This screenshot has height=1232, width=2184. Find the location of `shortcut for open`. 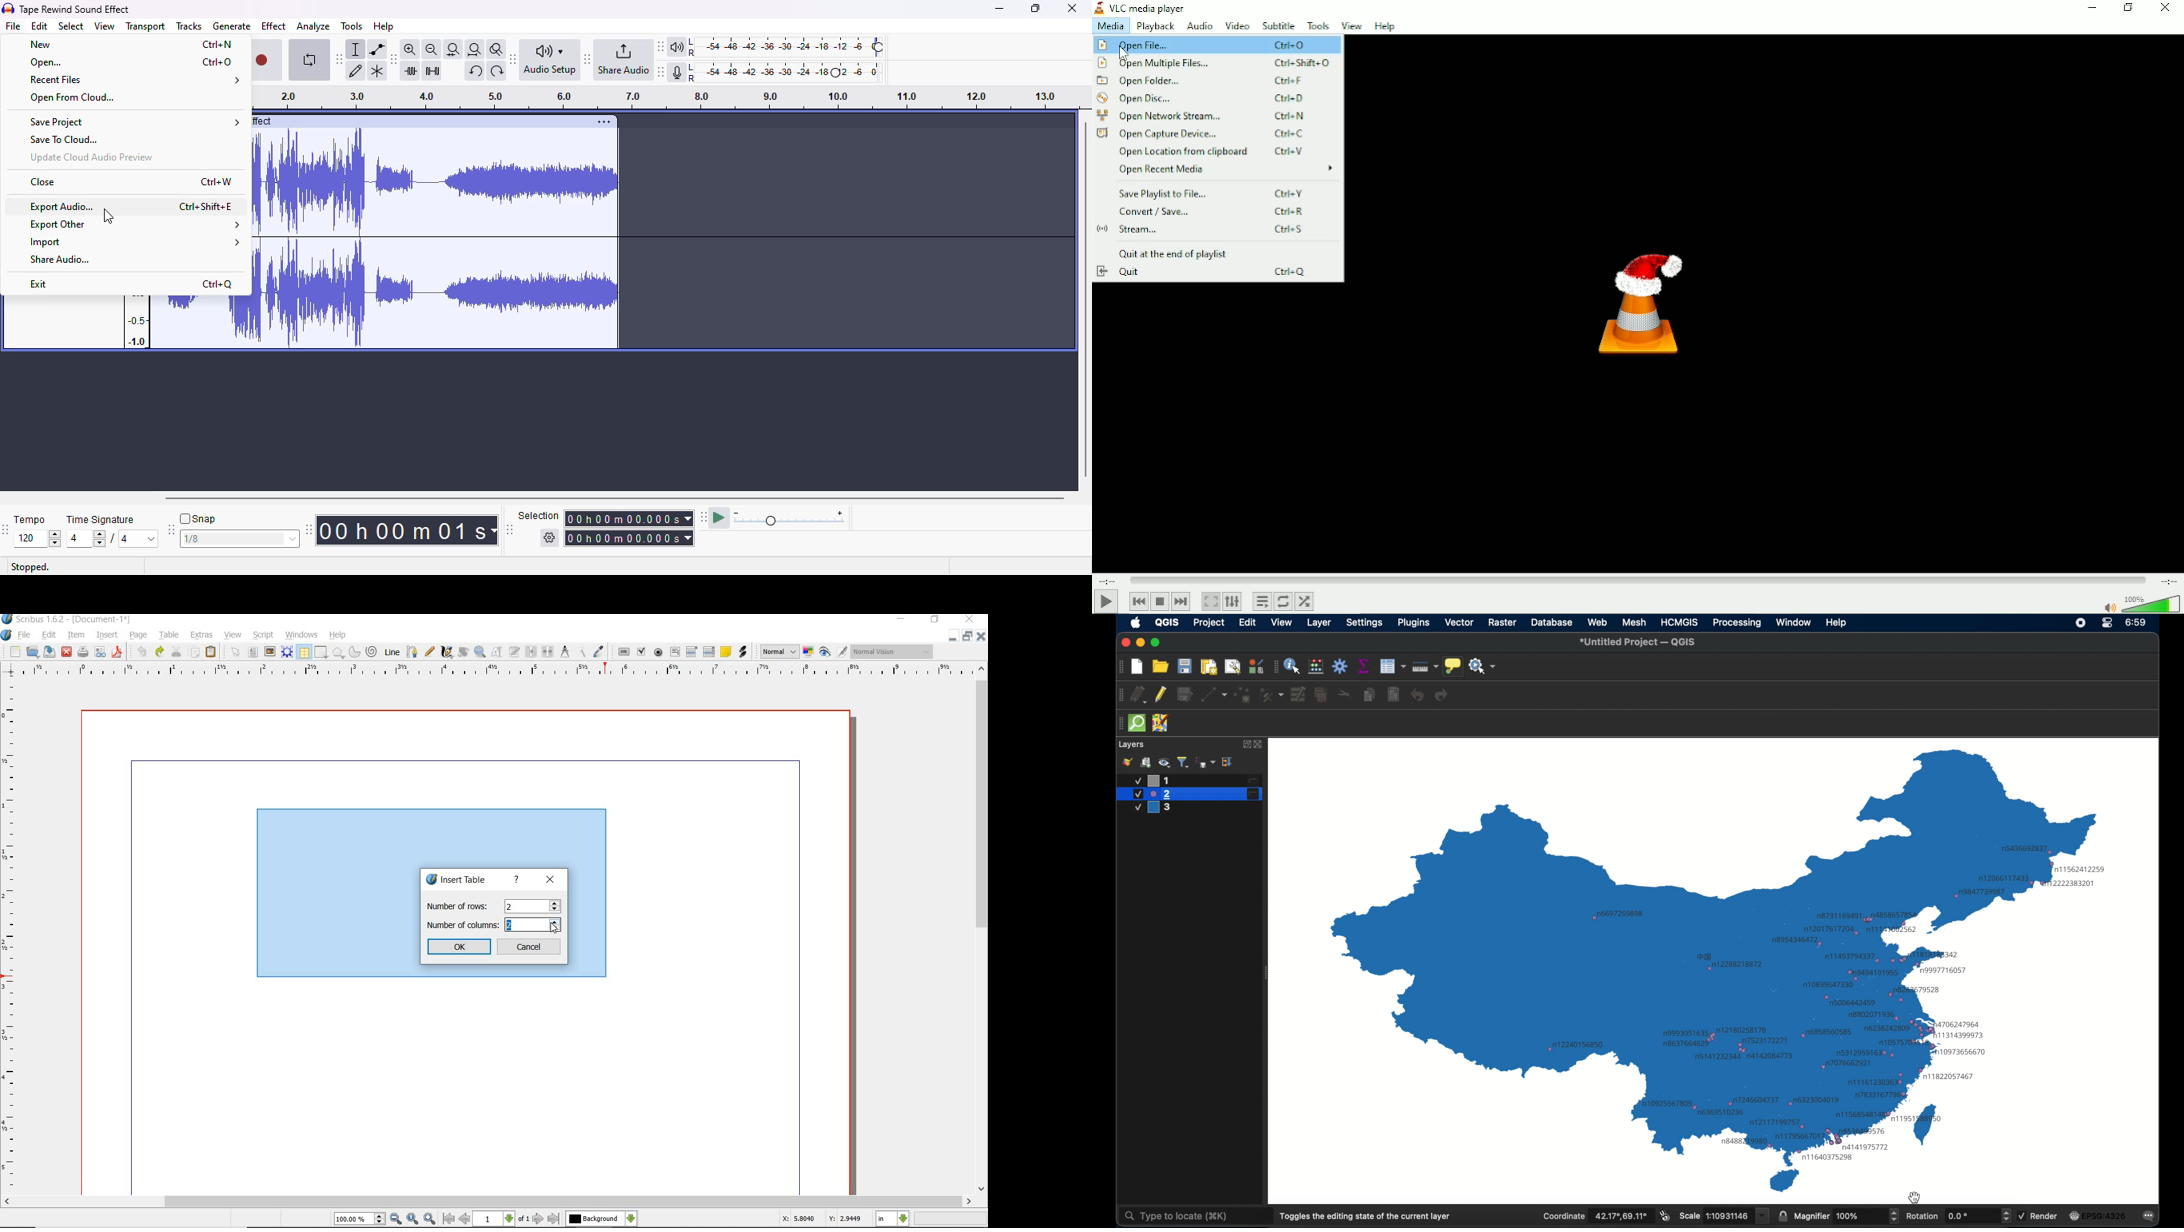

shortcut for open is located at coordinates (217, 62).